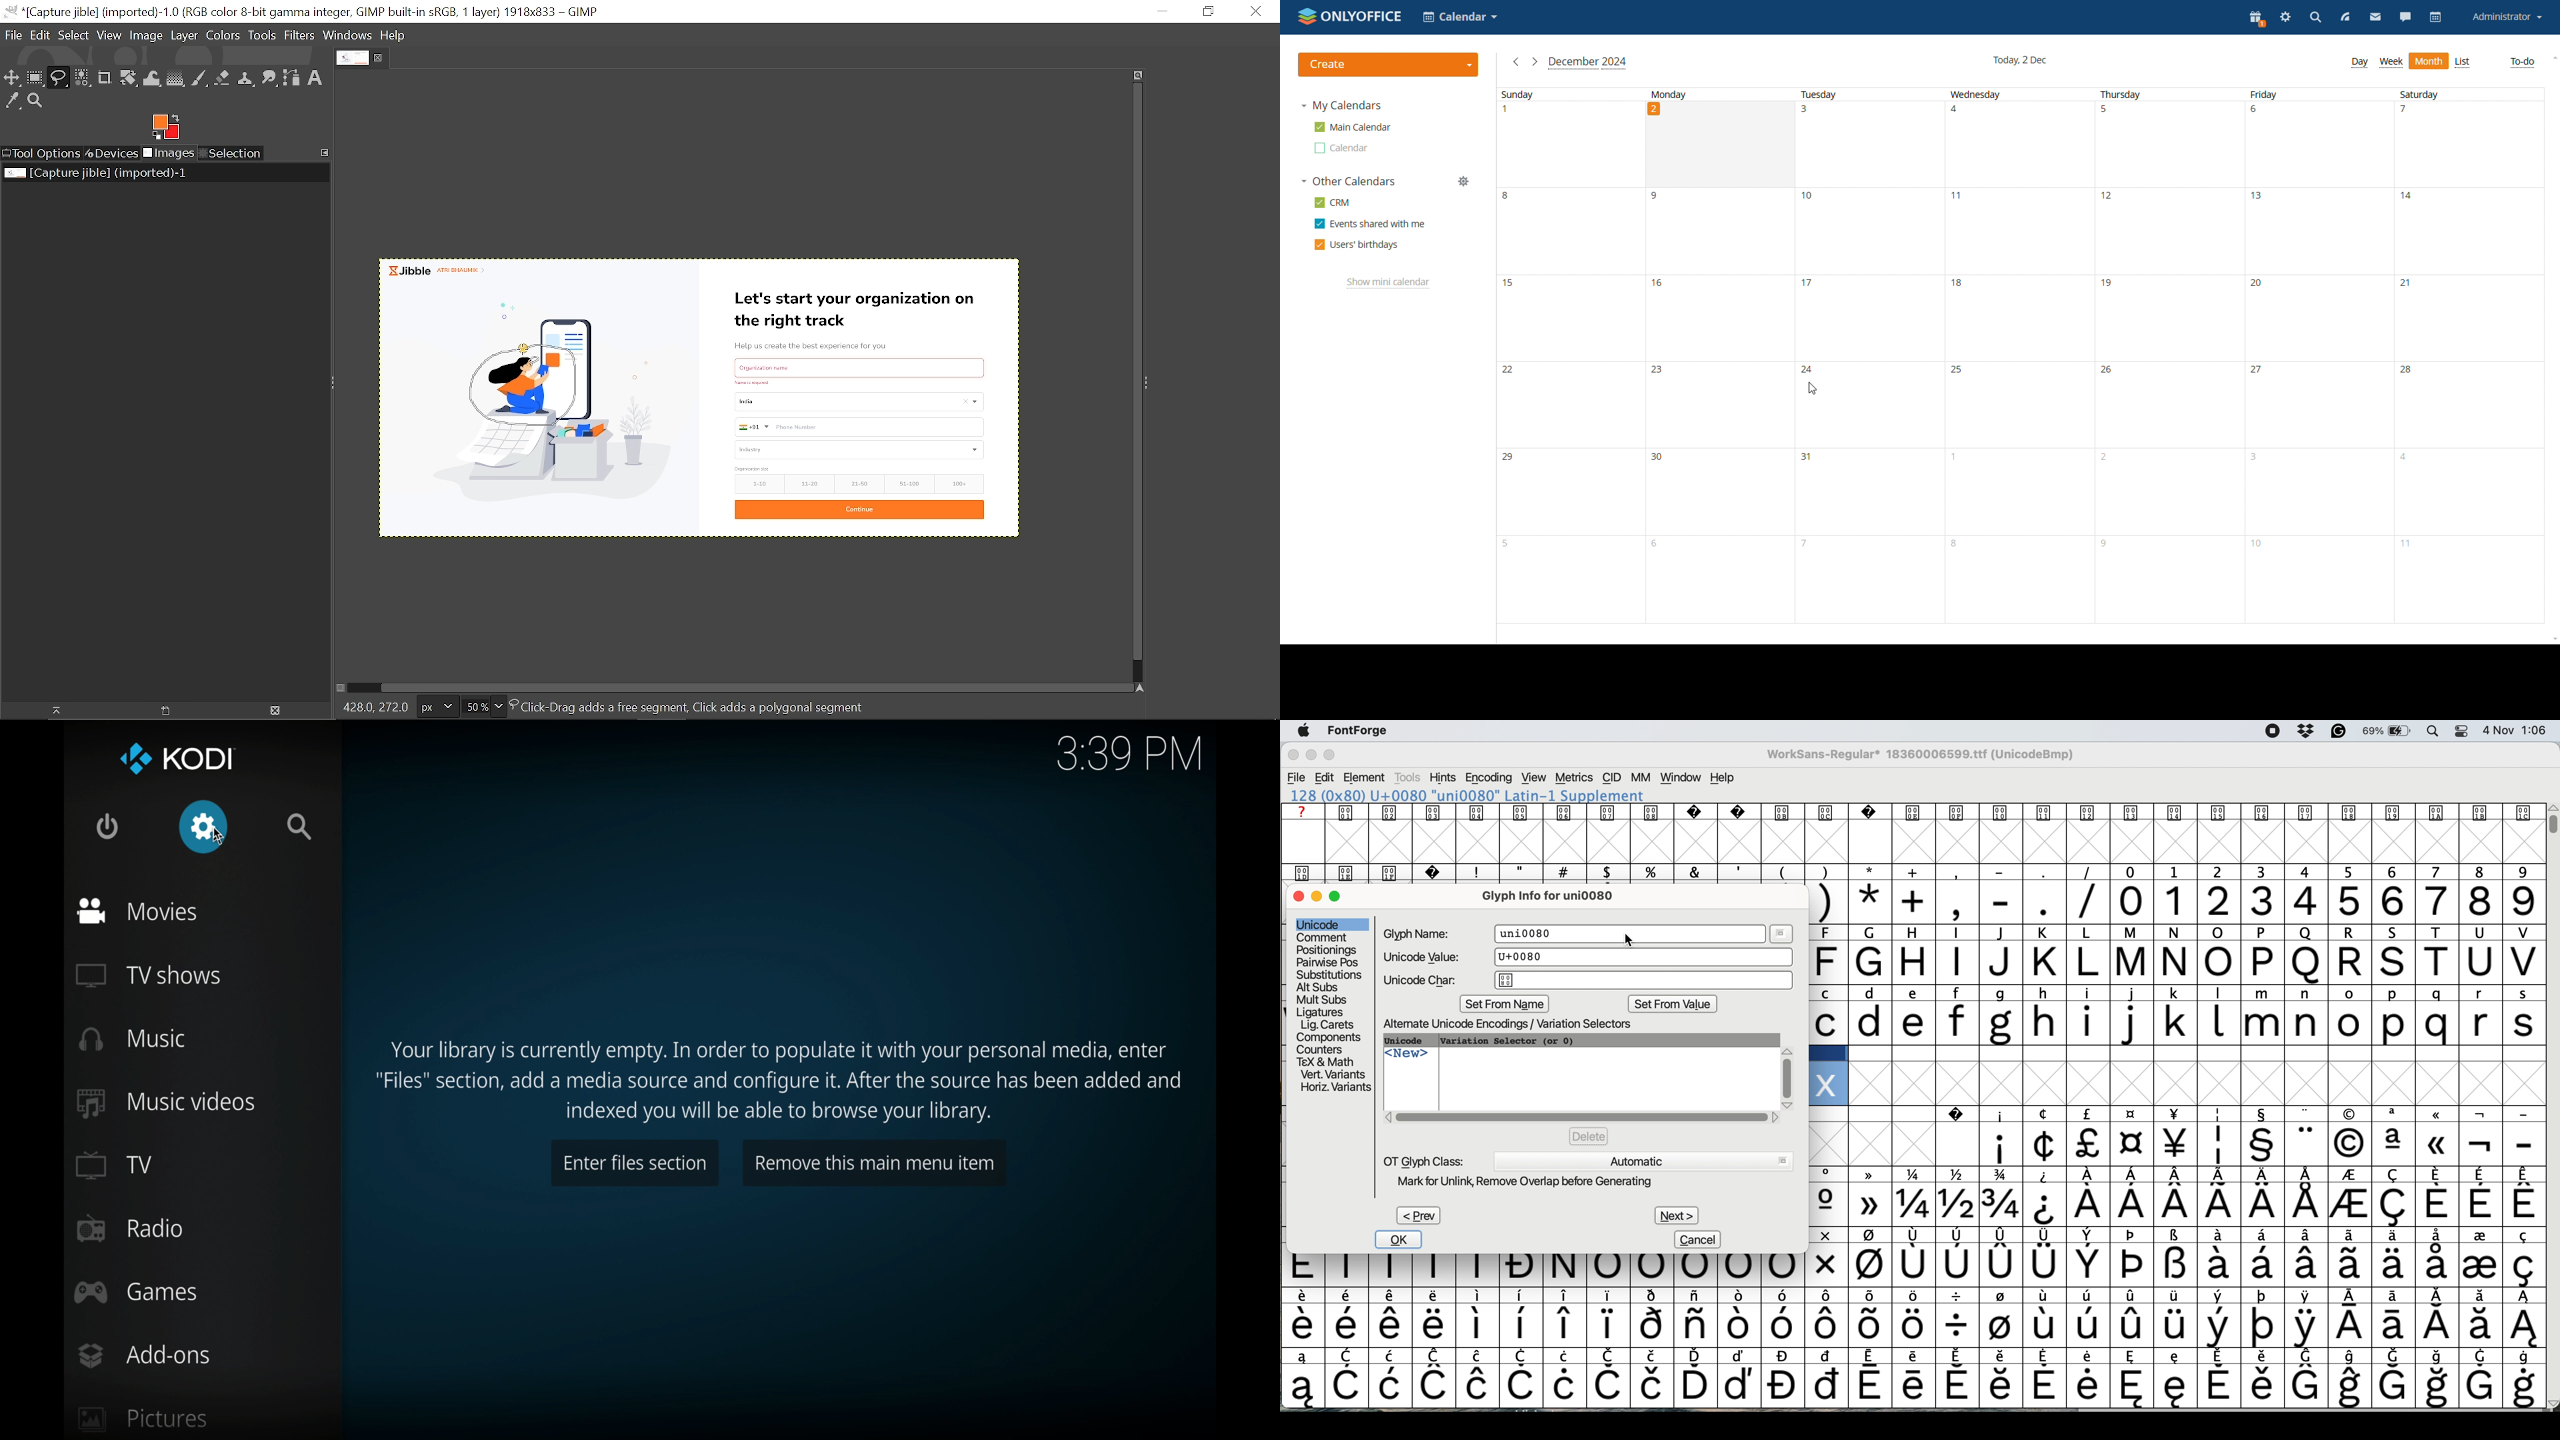 This screenshot has height=1456, width=2576. What do you see at coordinates (270, 79) in the screenshot?
I see `Smudge tool` at bounding box center [270, 79].